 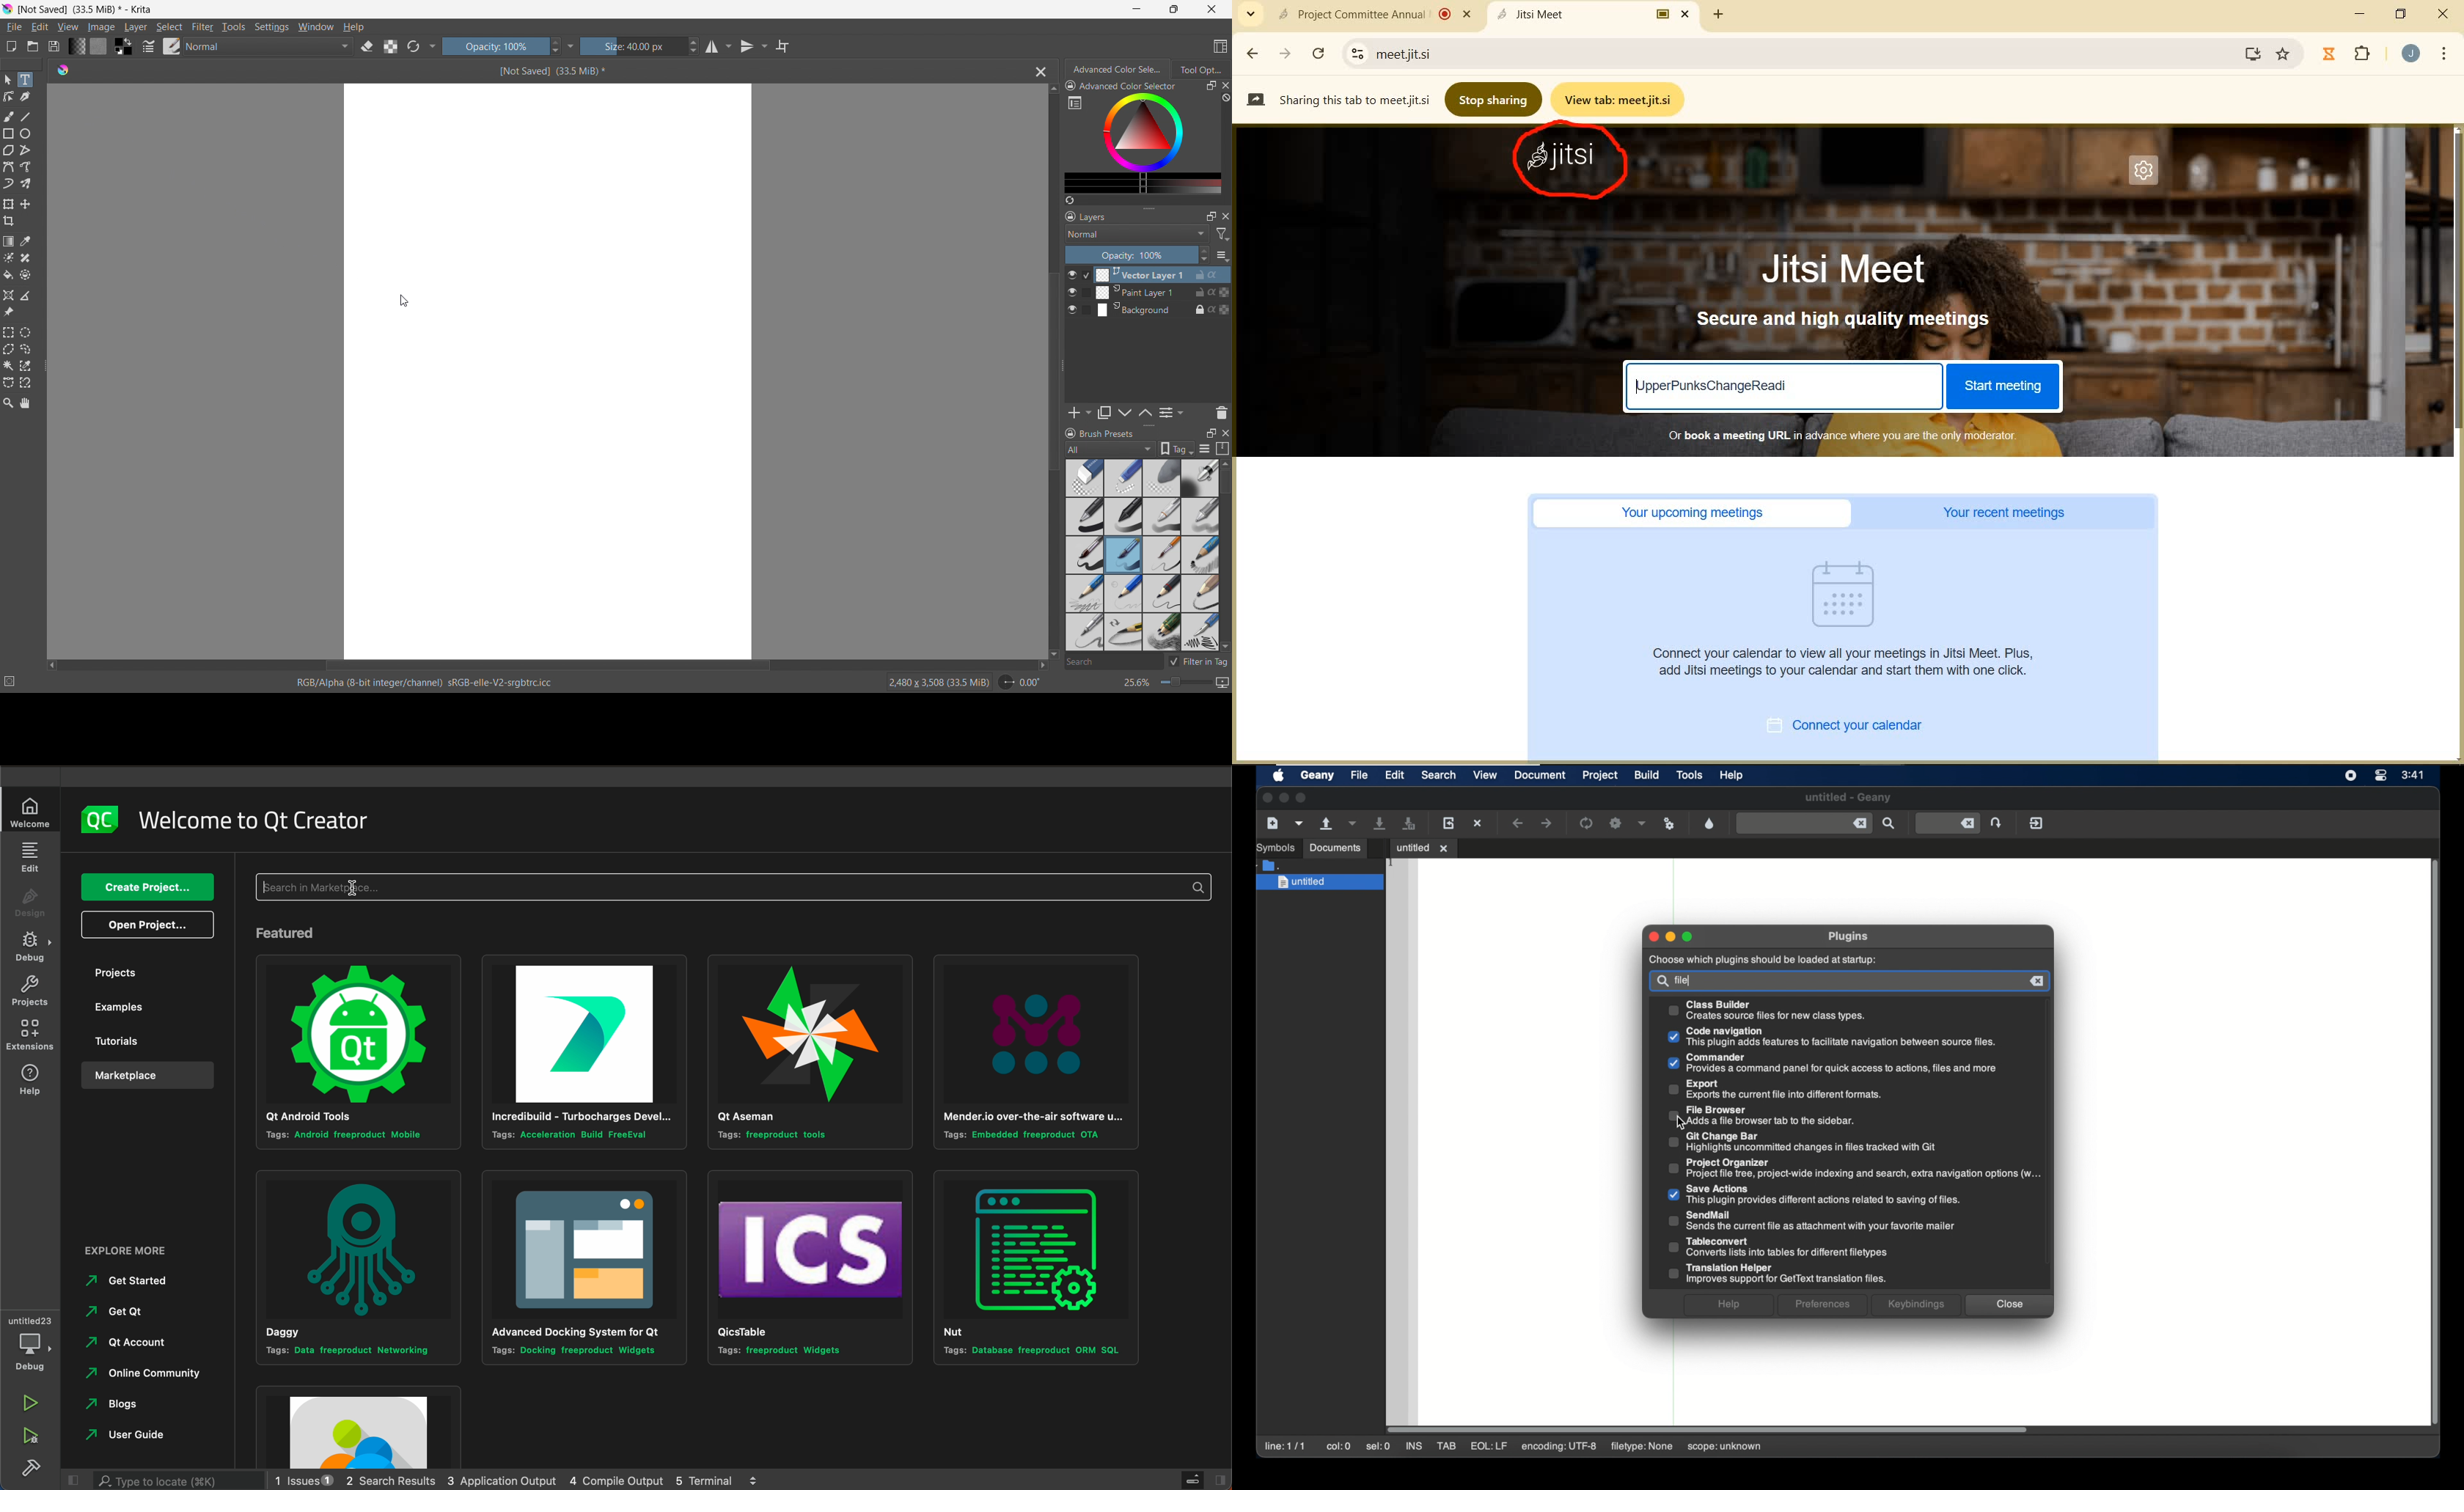 What do you see at coordinates (9, 221) in the screenshot?
I see `crop the image to an area` at bounding box center [9, 221].